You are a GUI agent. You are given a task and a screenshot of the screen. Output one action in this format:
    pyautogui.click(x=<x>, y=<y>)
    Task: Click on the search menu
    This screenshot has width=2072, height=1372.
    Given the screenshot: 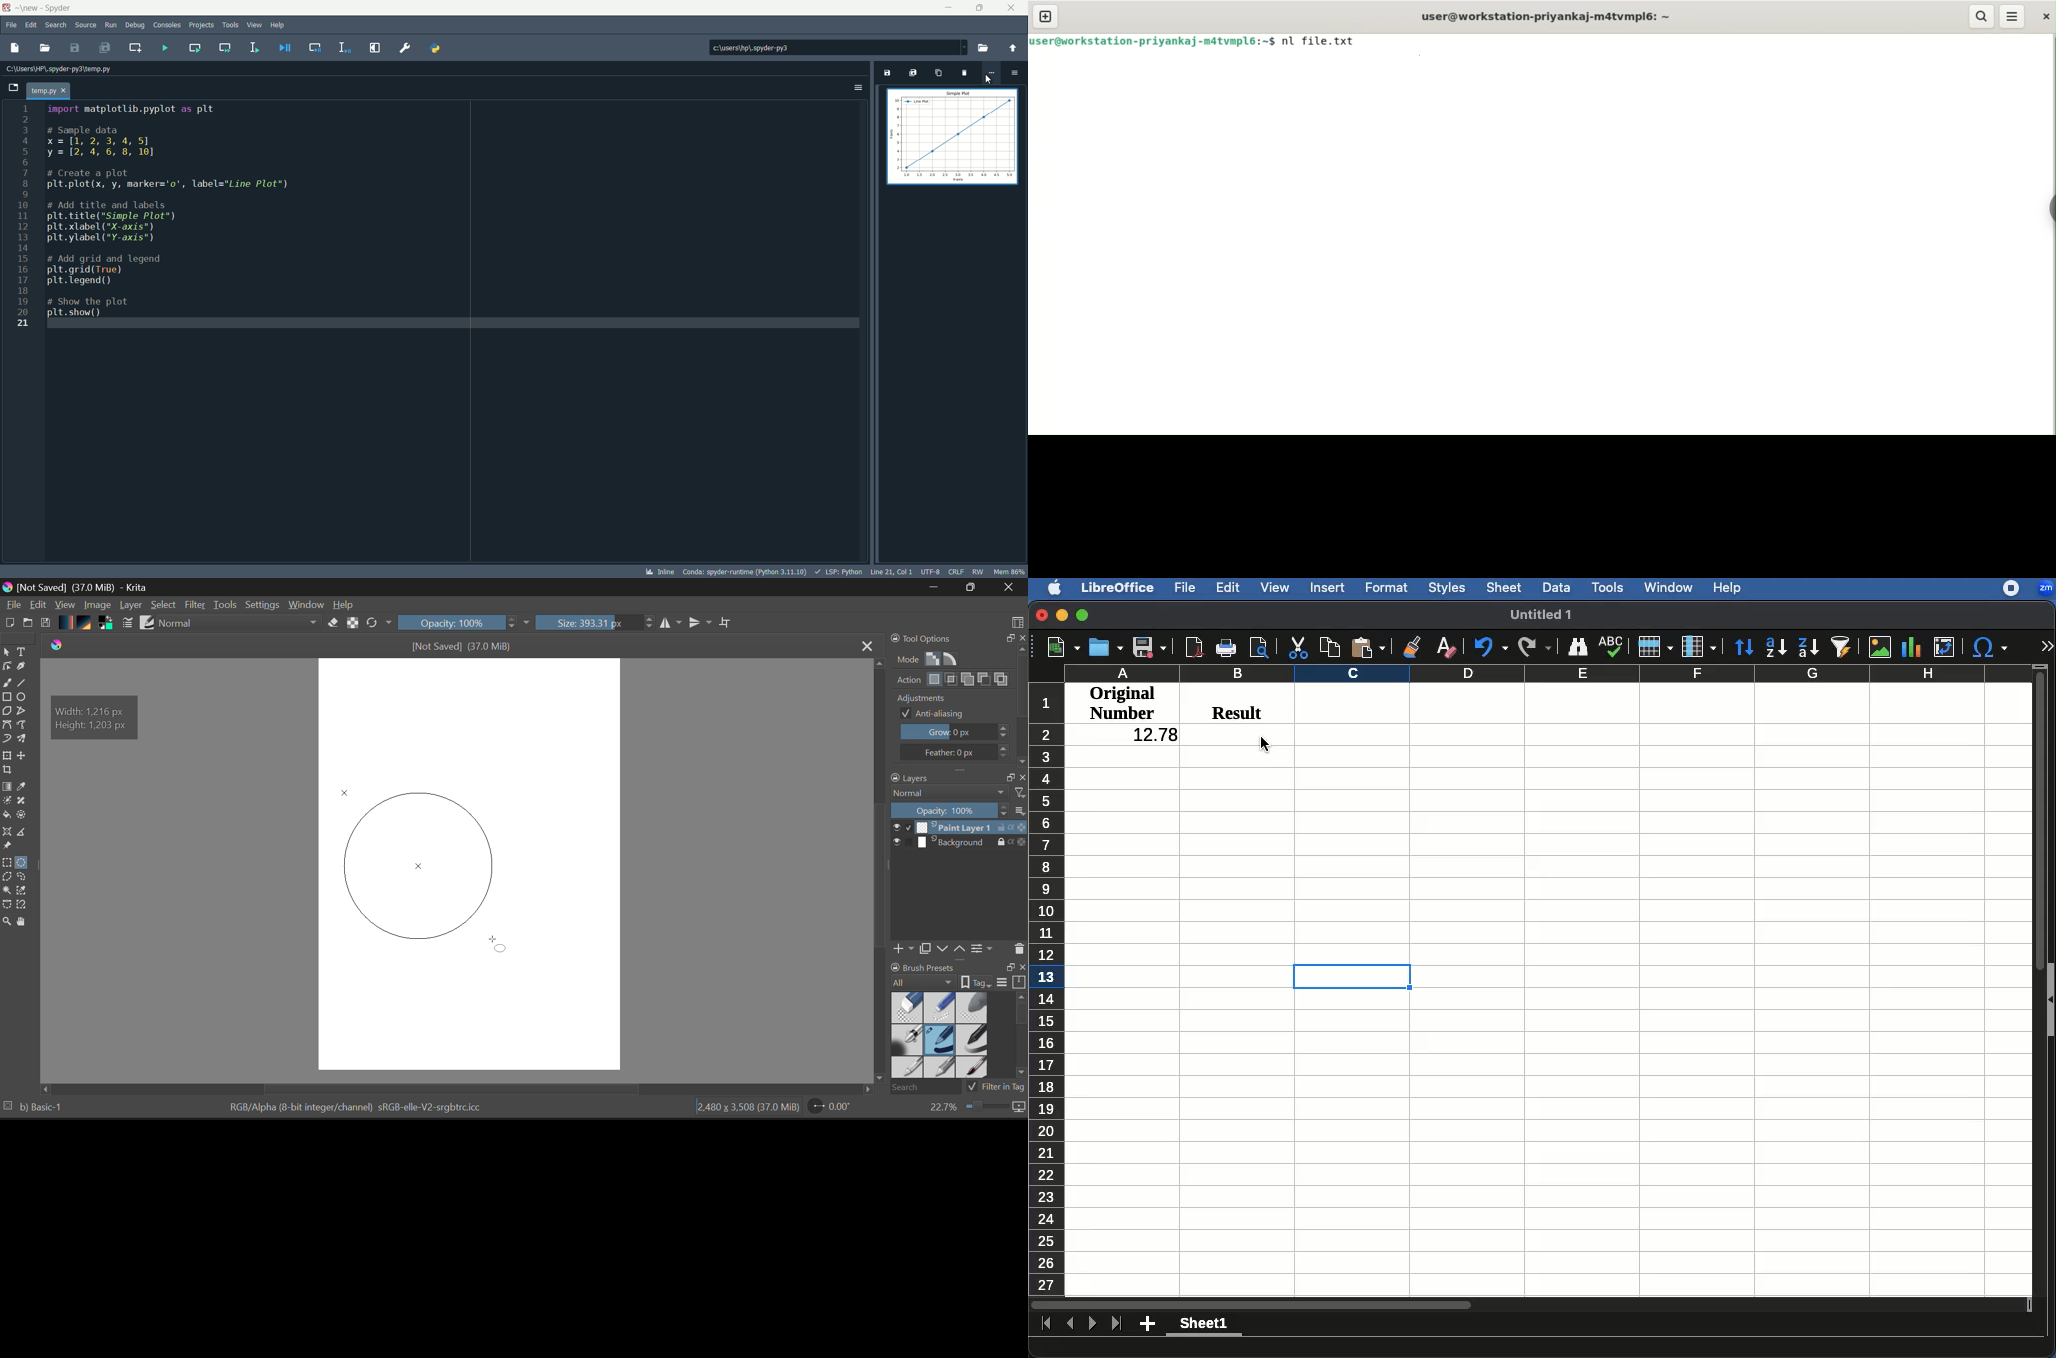 What is the action you would take?
    pyautogui.click(x=56, y=25)
    